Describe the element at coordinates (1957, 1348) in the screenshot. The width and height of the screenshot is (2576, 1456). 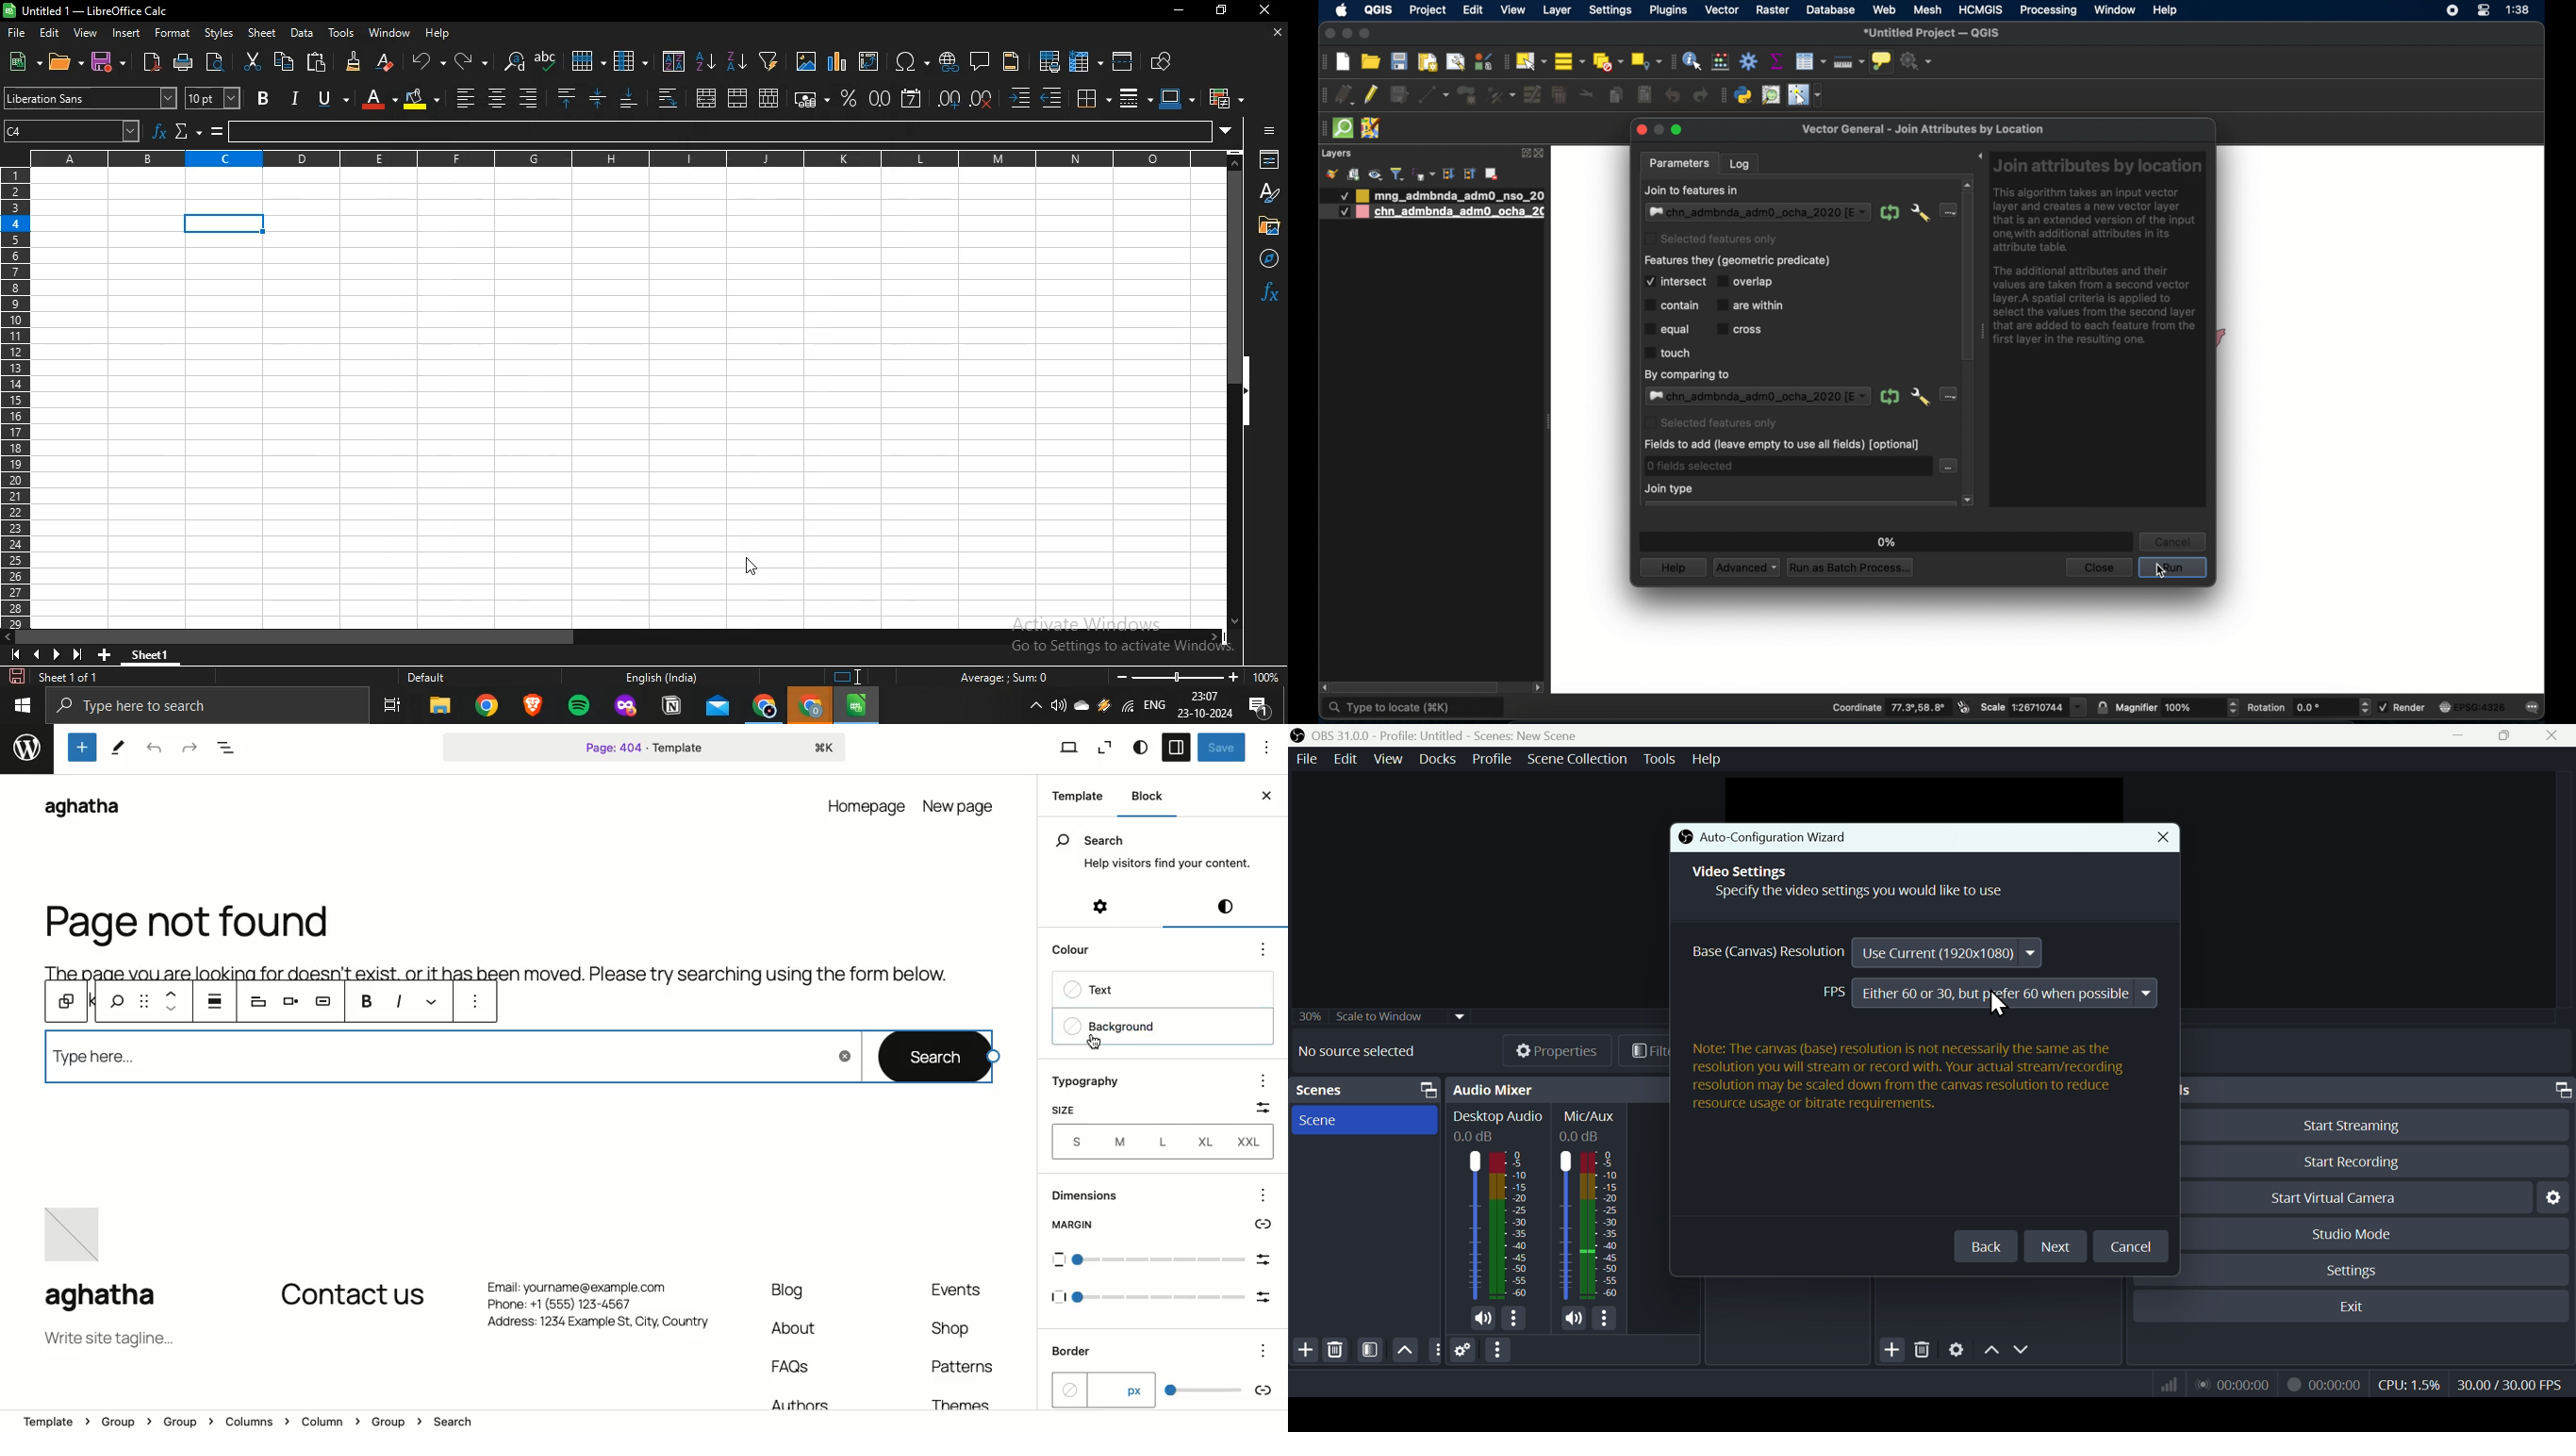
I see `Settings` at that location.